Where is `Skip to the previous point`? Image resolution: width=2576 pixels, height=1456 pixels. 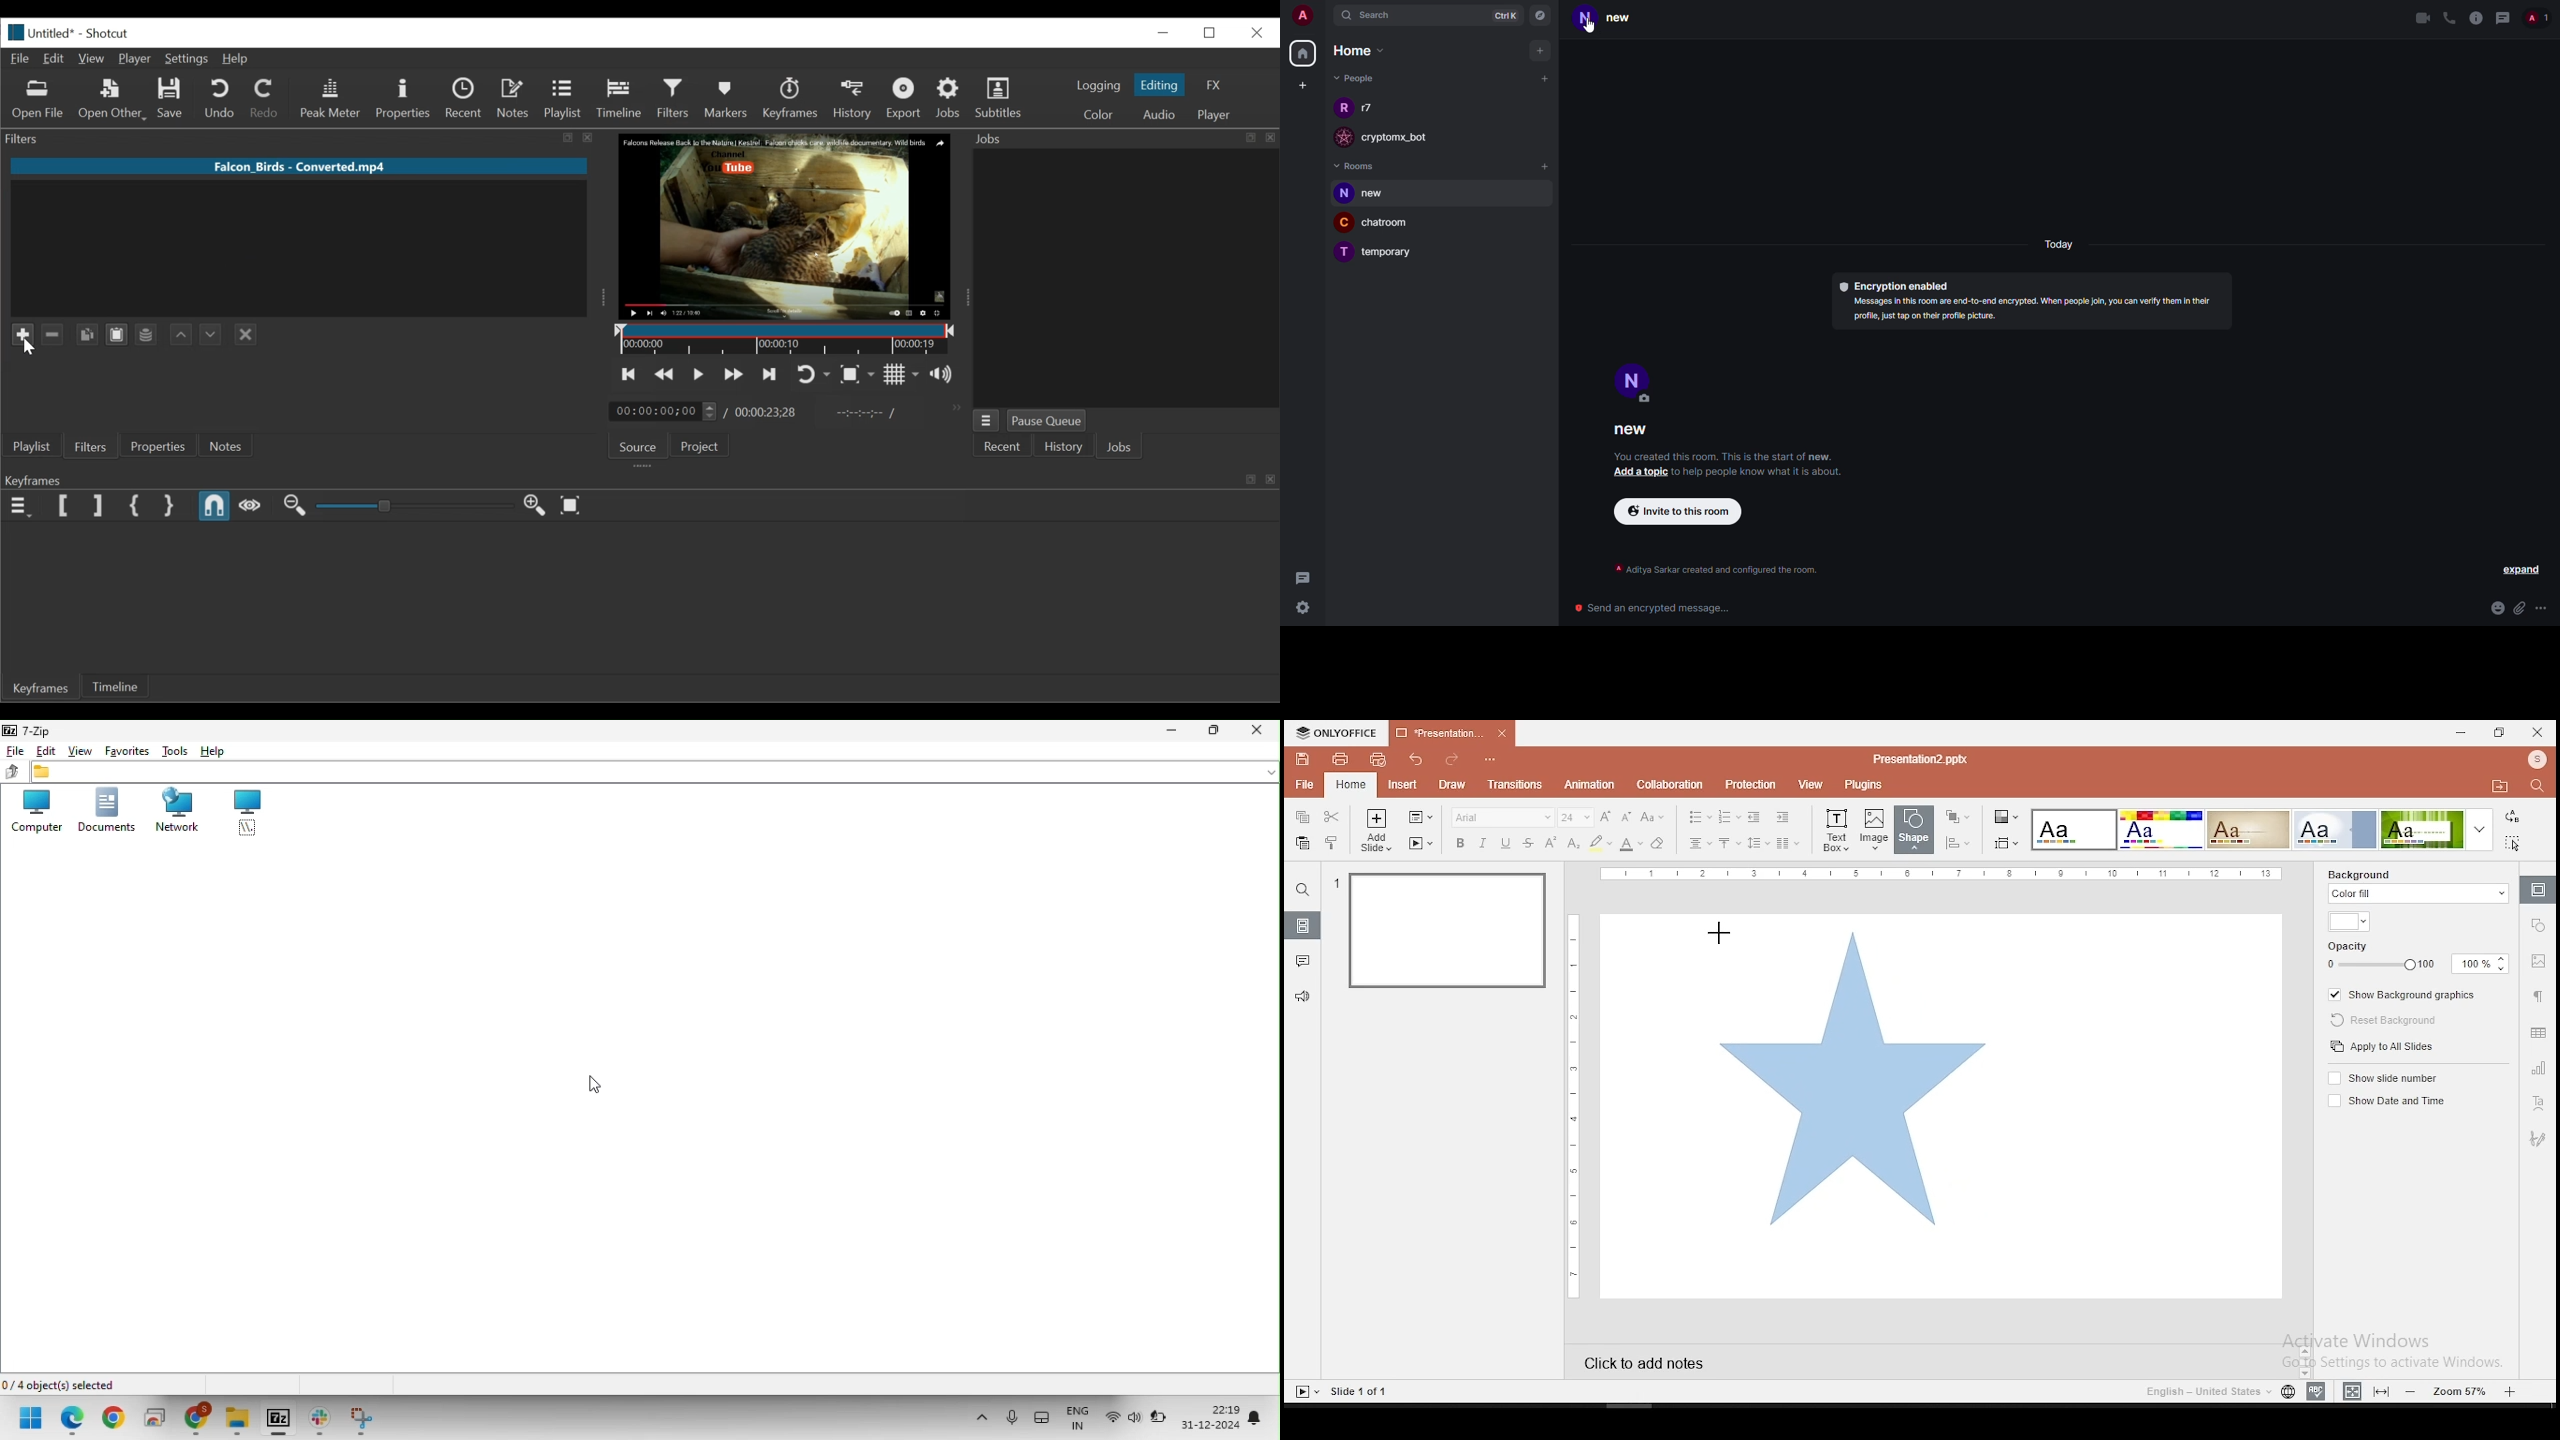
Skip to the previous point is located at coordinates (629, 373).